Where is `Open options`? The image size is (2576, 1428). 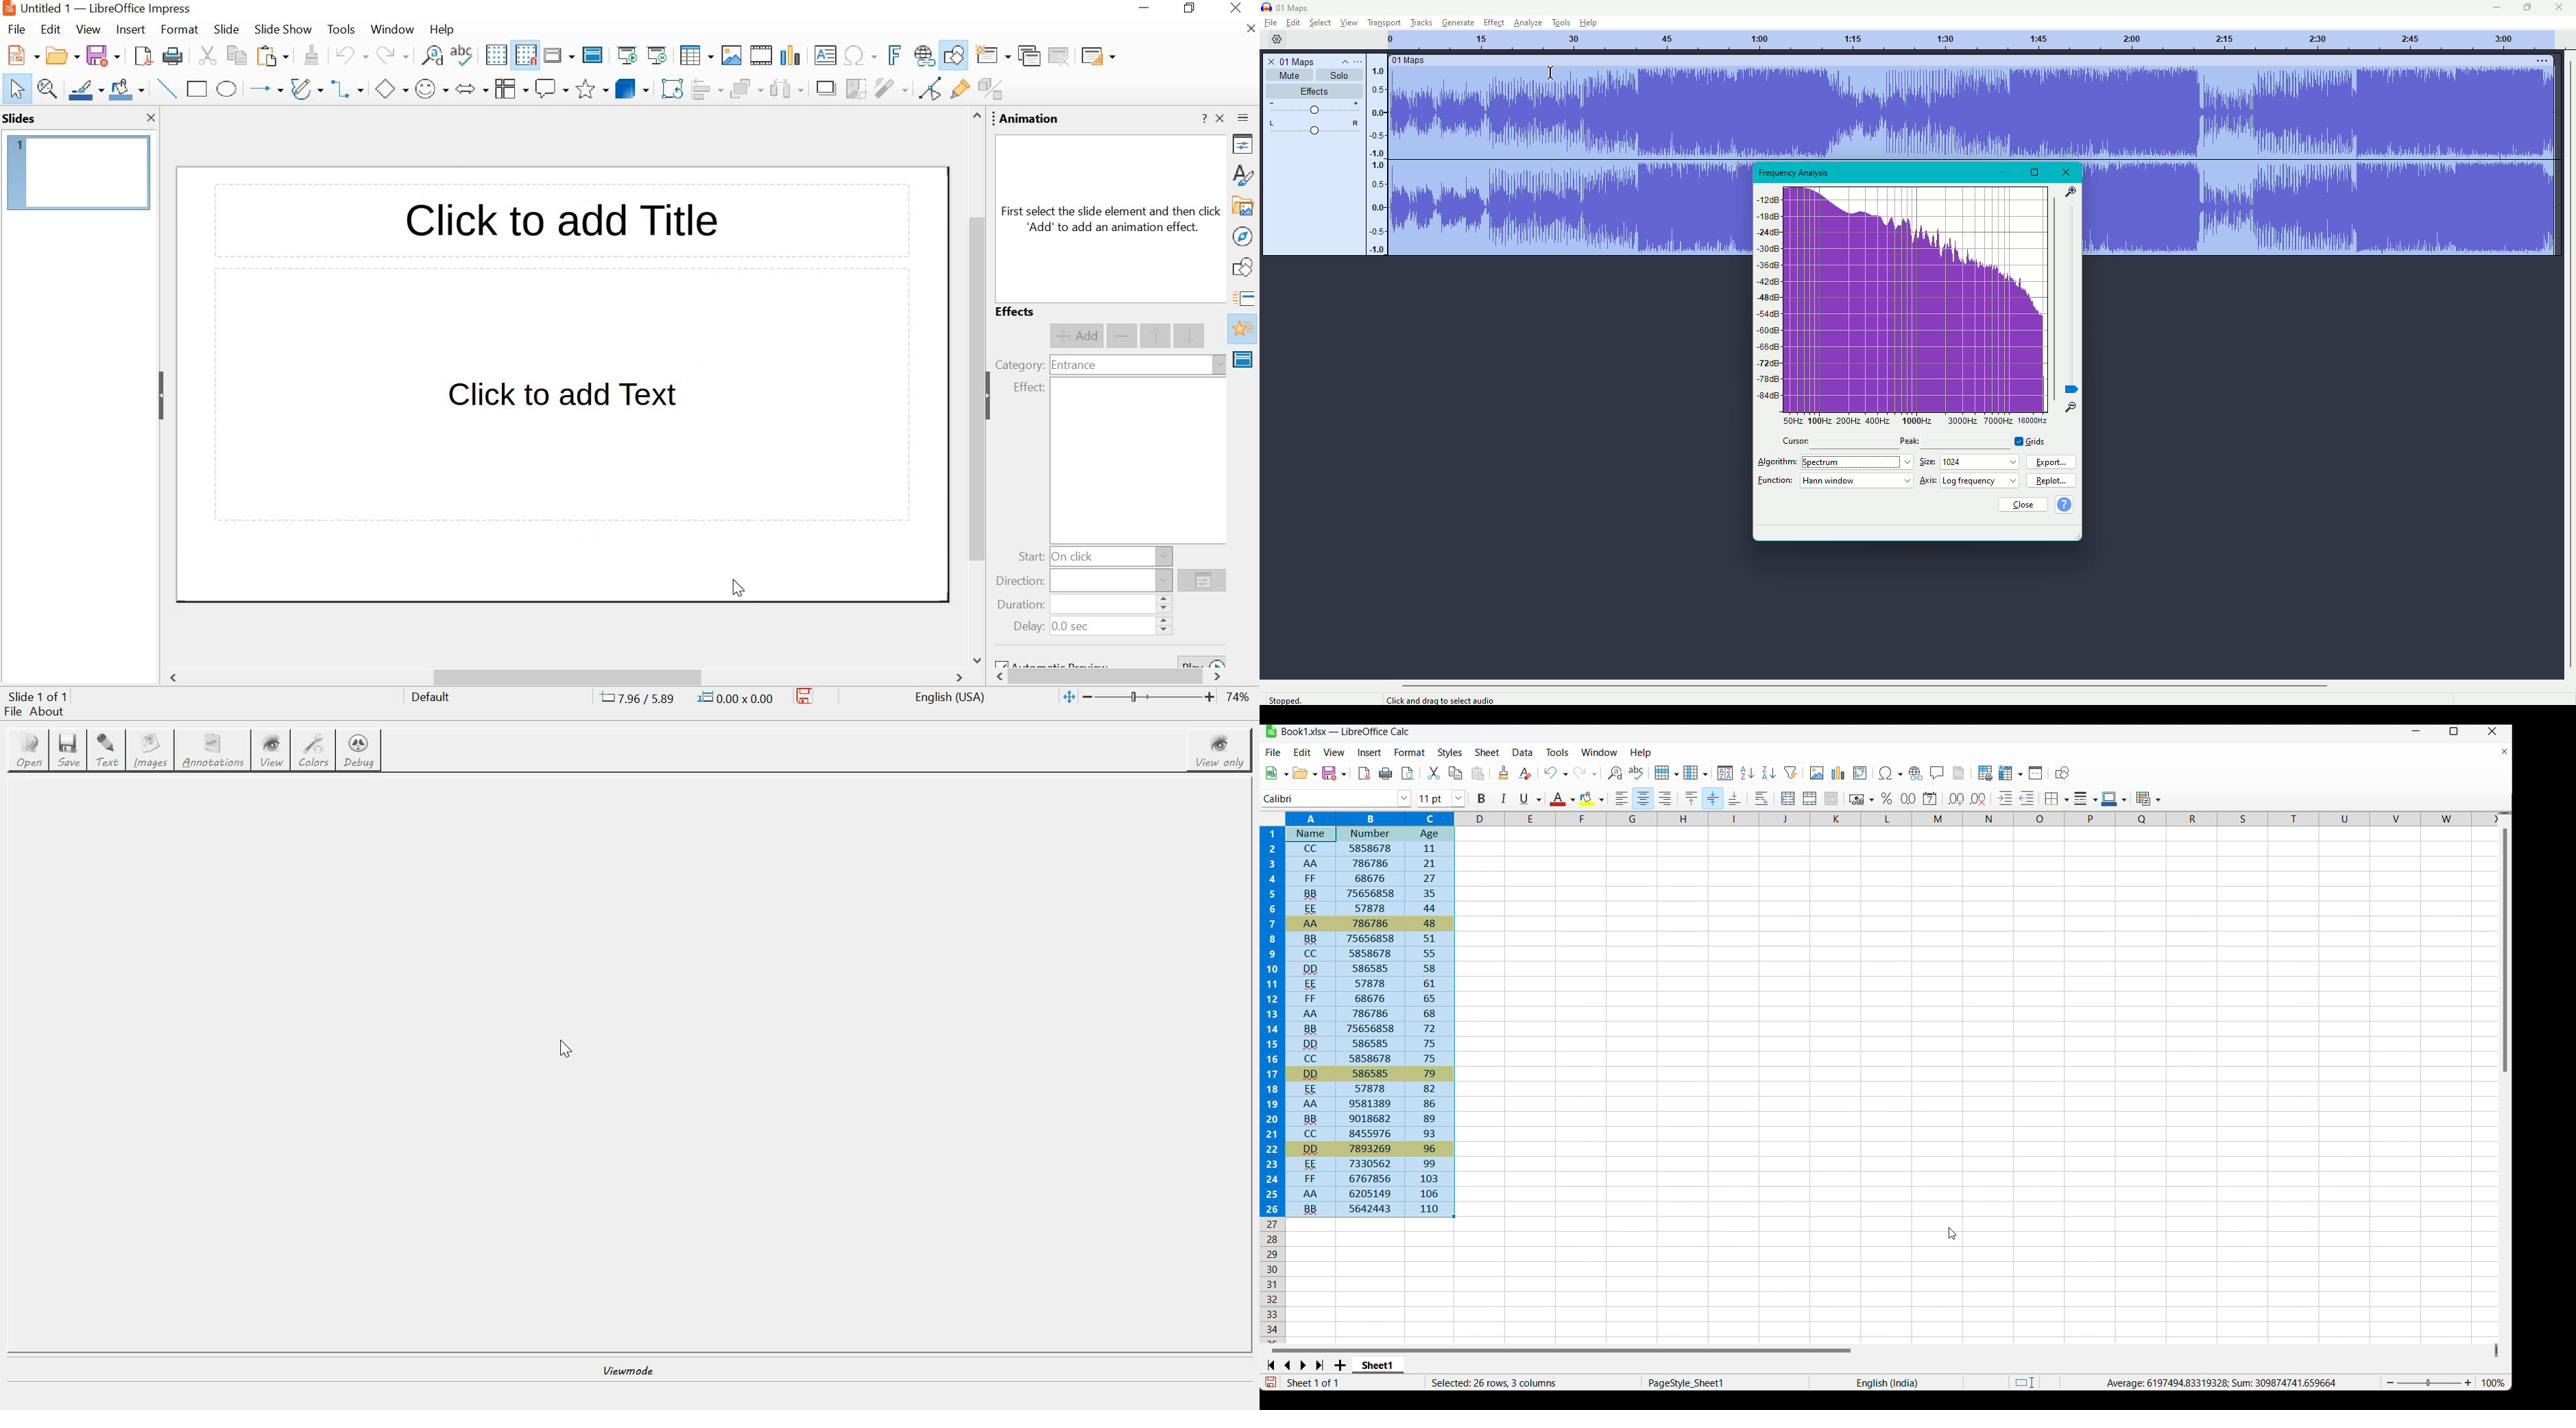 Open options is located at coordinates (1305, 773).